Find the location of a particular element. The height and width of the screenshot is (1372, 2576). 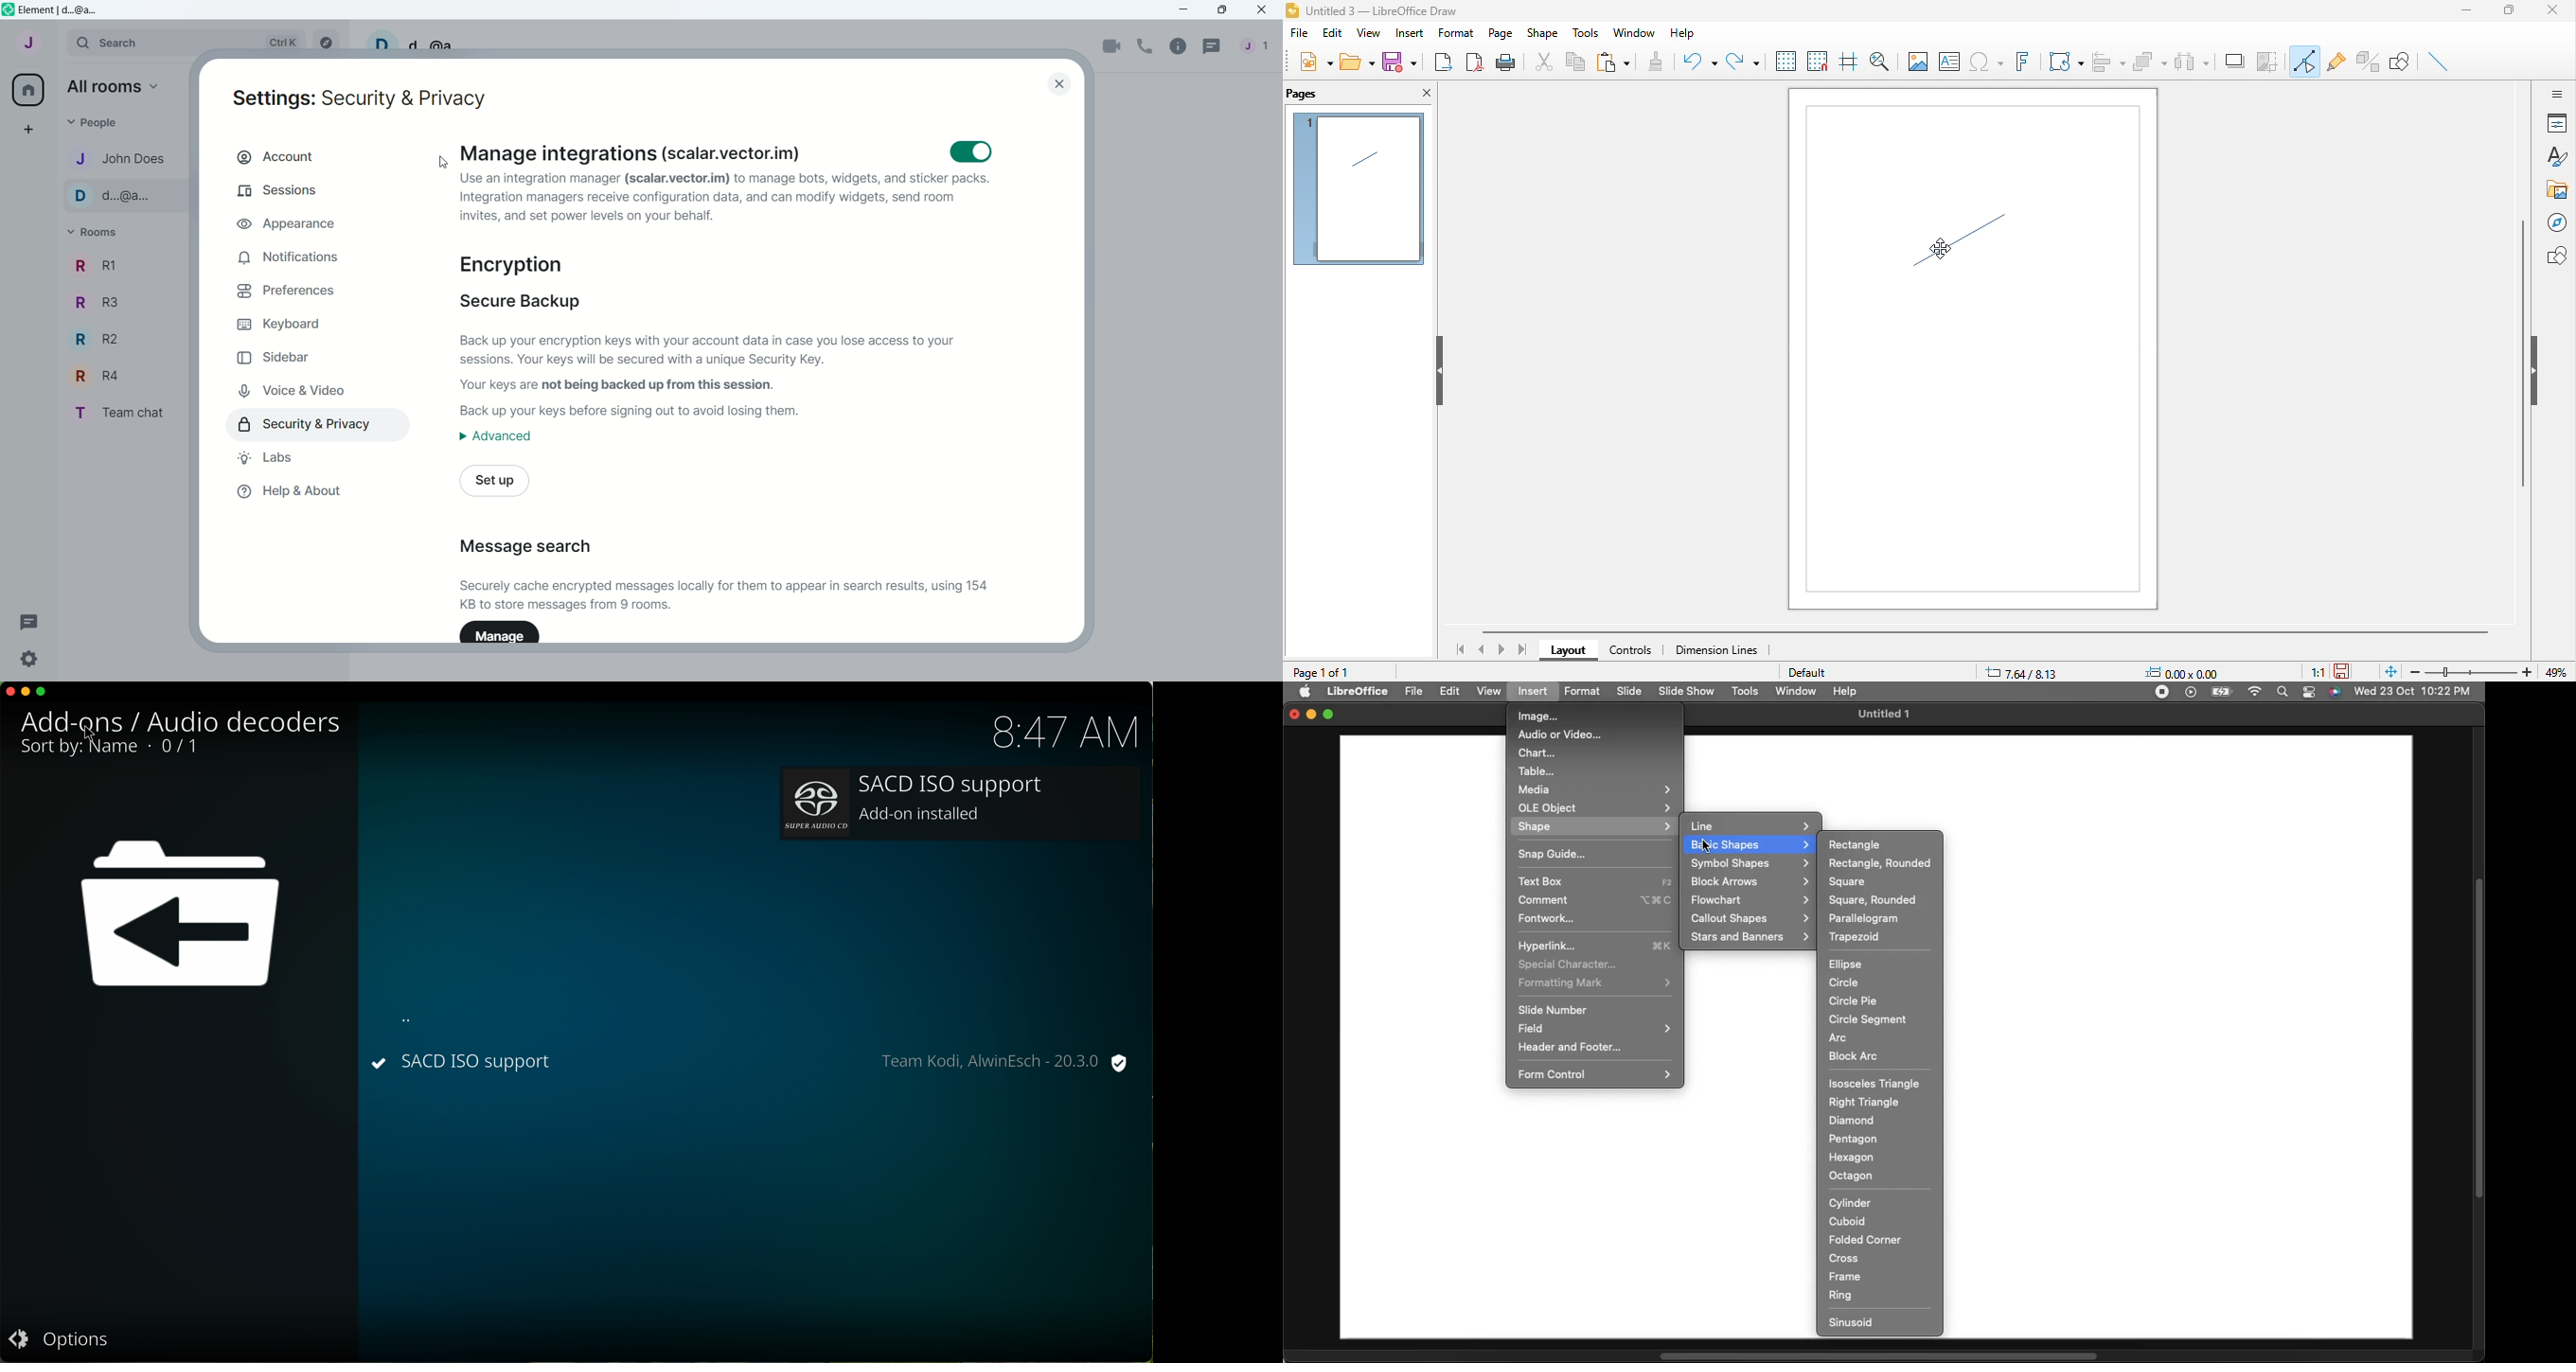

mouse is located at coordinates (88, 734).